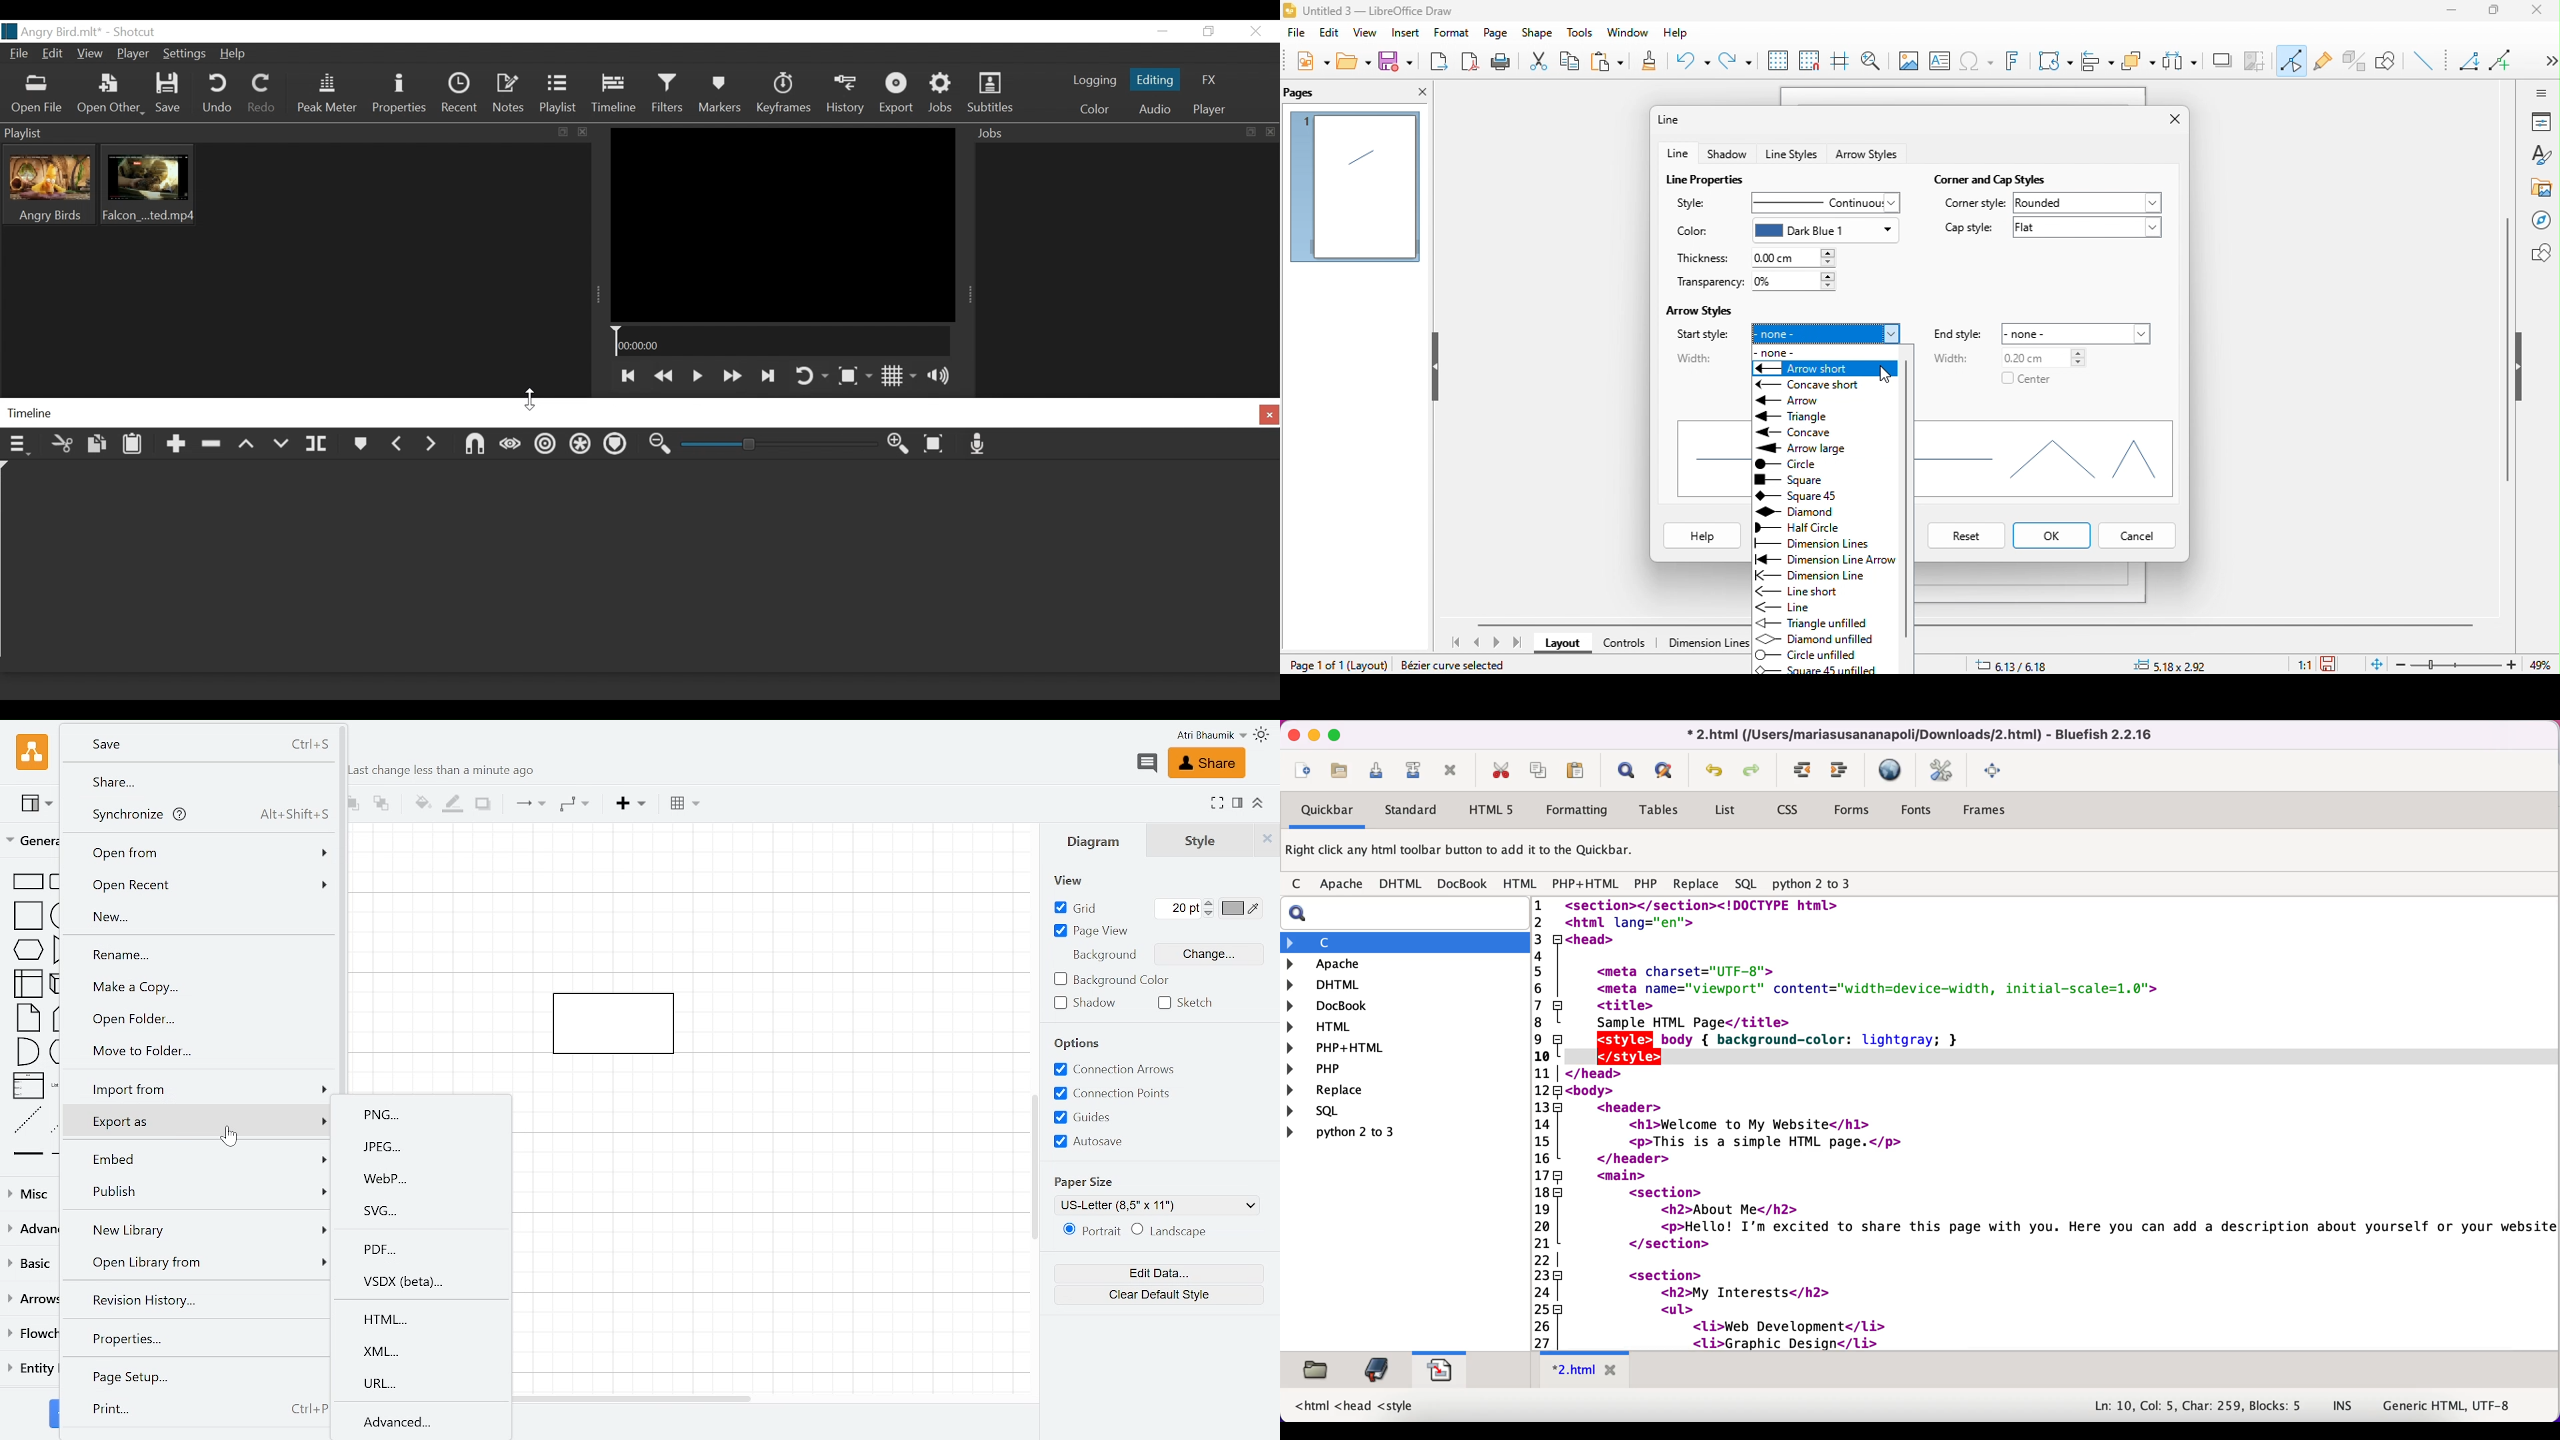  I want to click on cursor, so click(228, 1137).